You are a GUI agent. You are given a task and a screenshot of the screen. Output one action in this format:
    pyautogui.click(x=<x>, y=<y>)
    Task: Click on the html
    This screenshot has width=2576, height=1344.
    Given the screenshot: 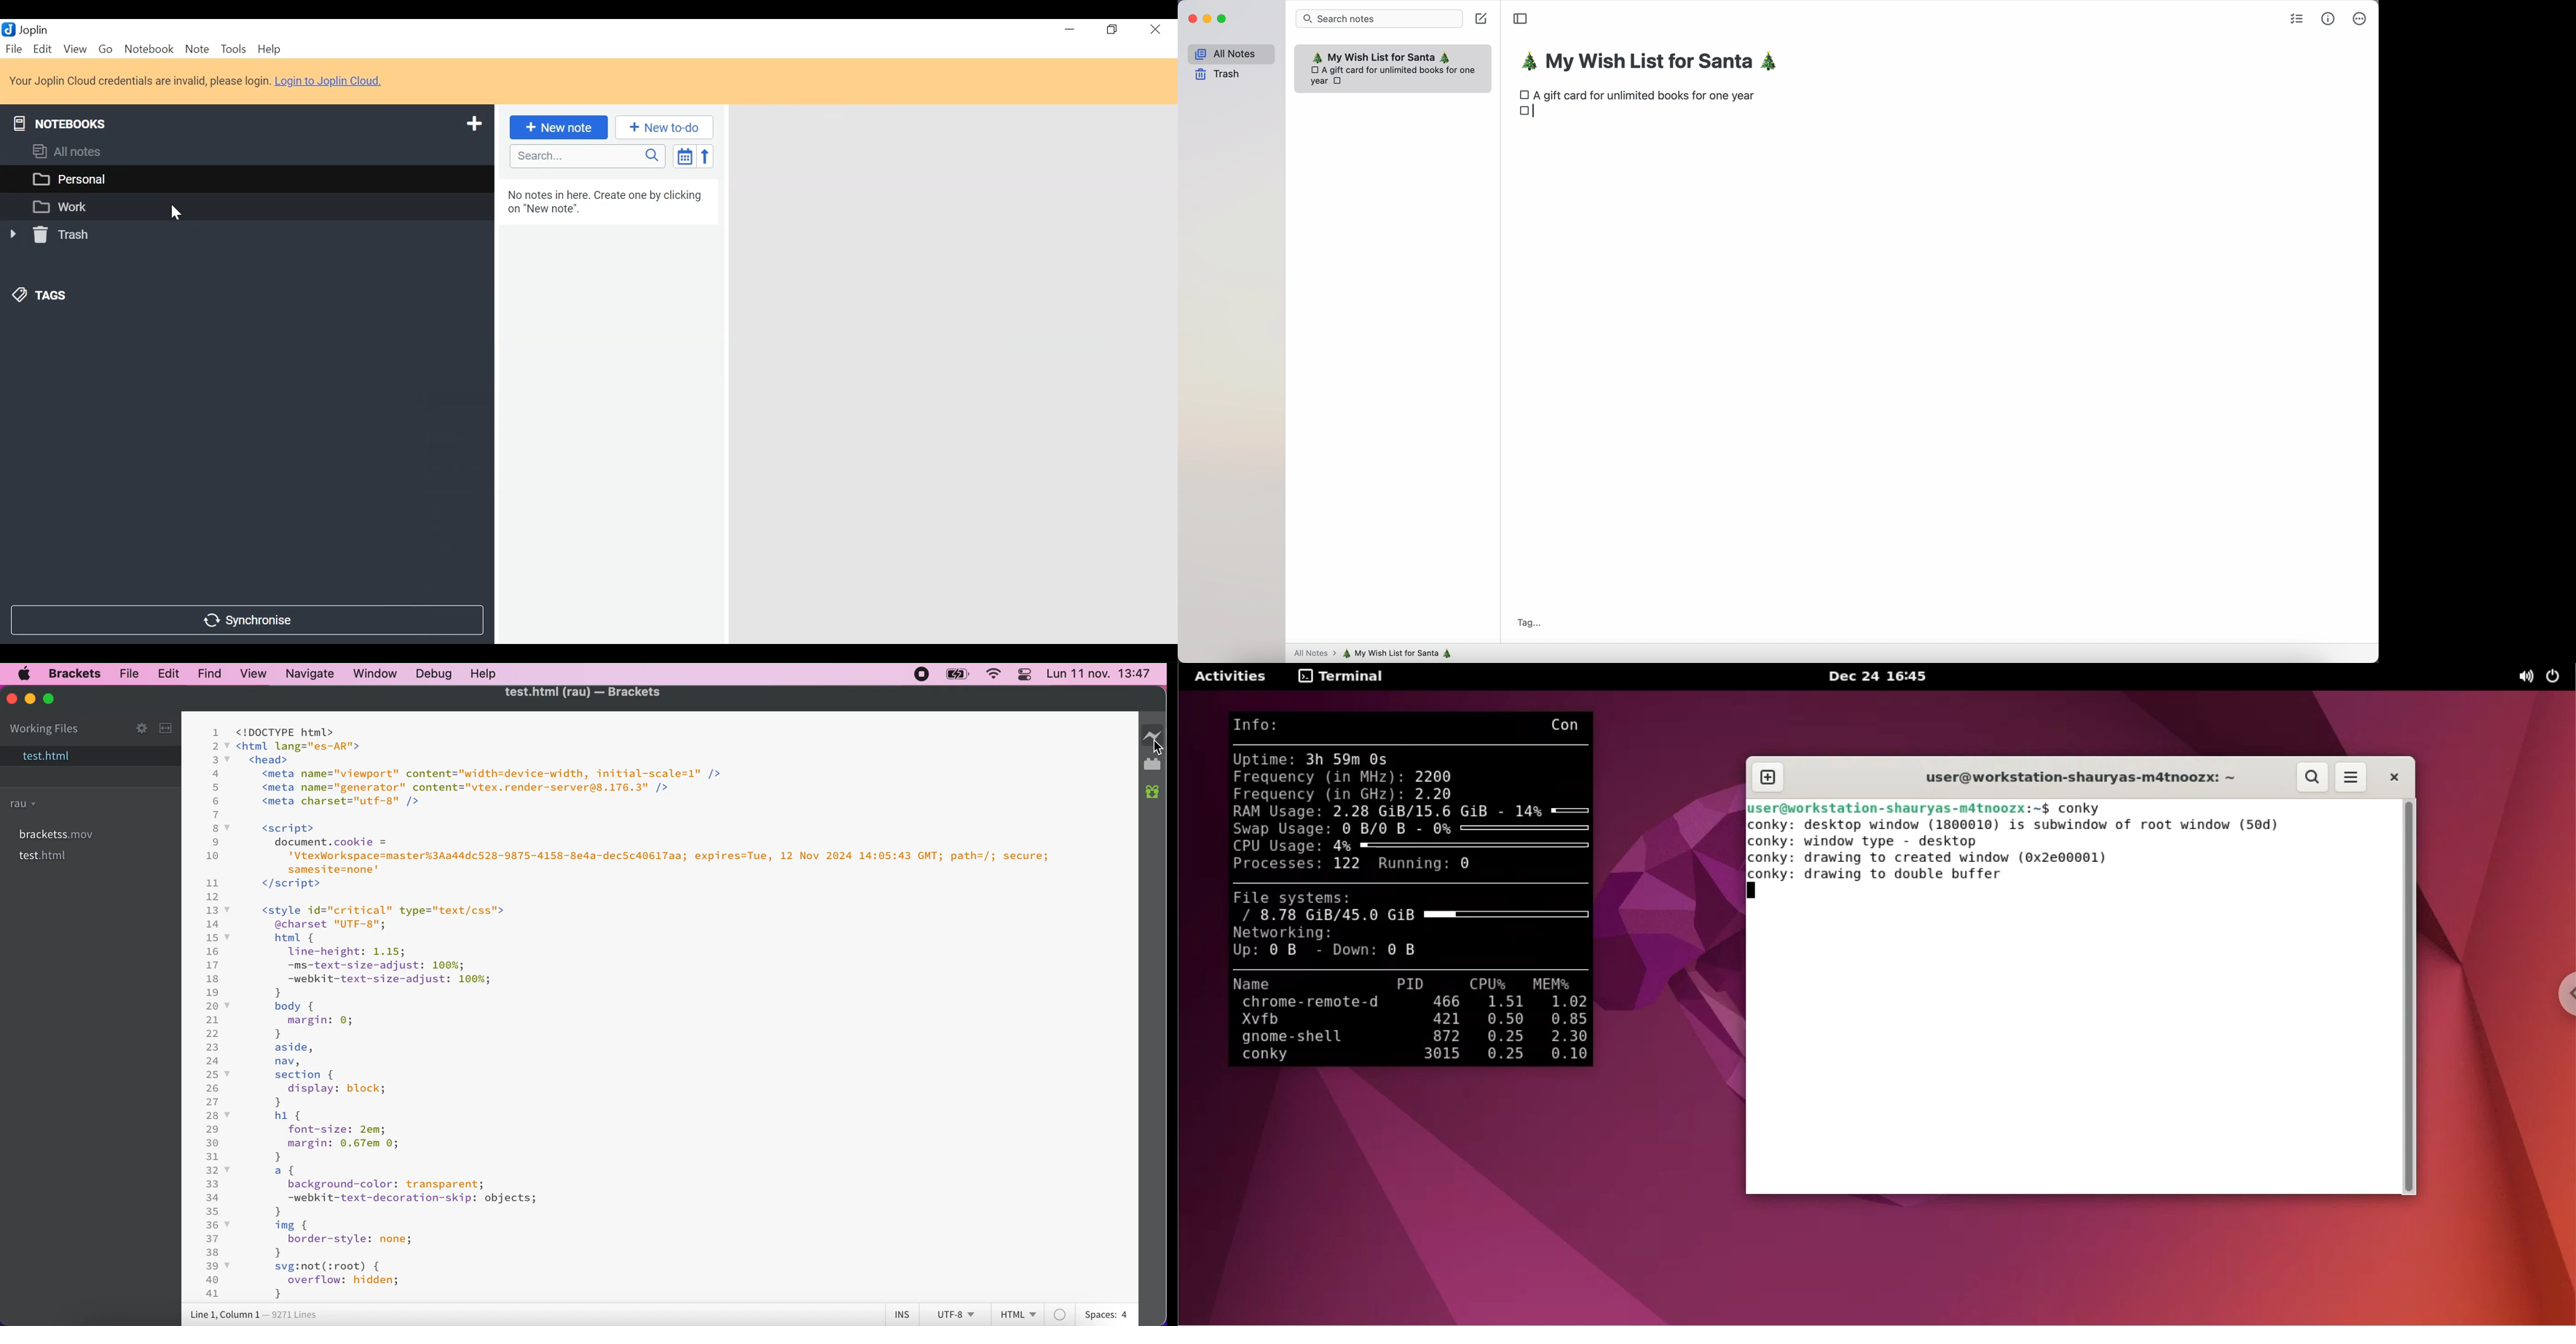 What is the action you would take?
    pyautogui.click(x=1018, y=1314)
    